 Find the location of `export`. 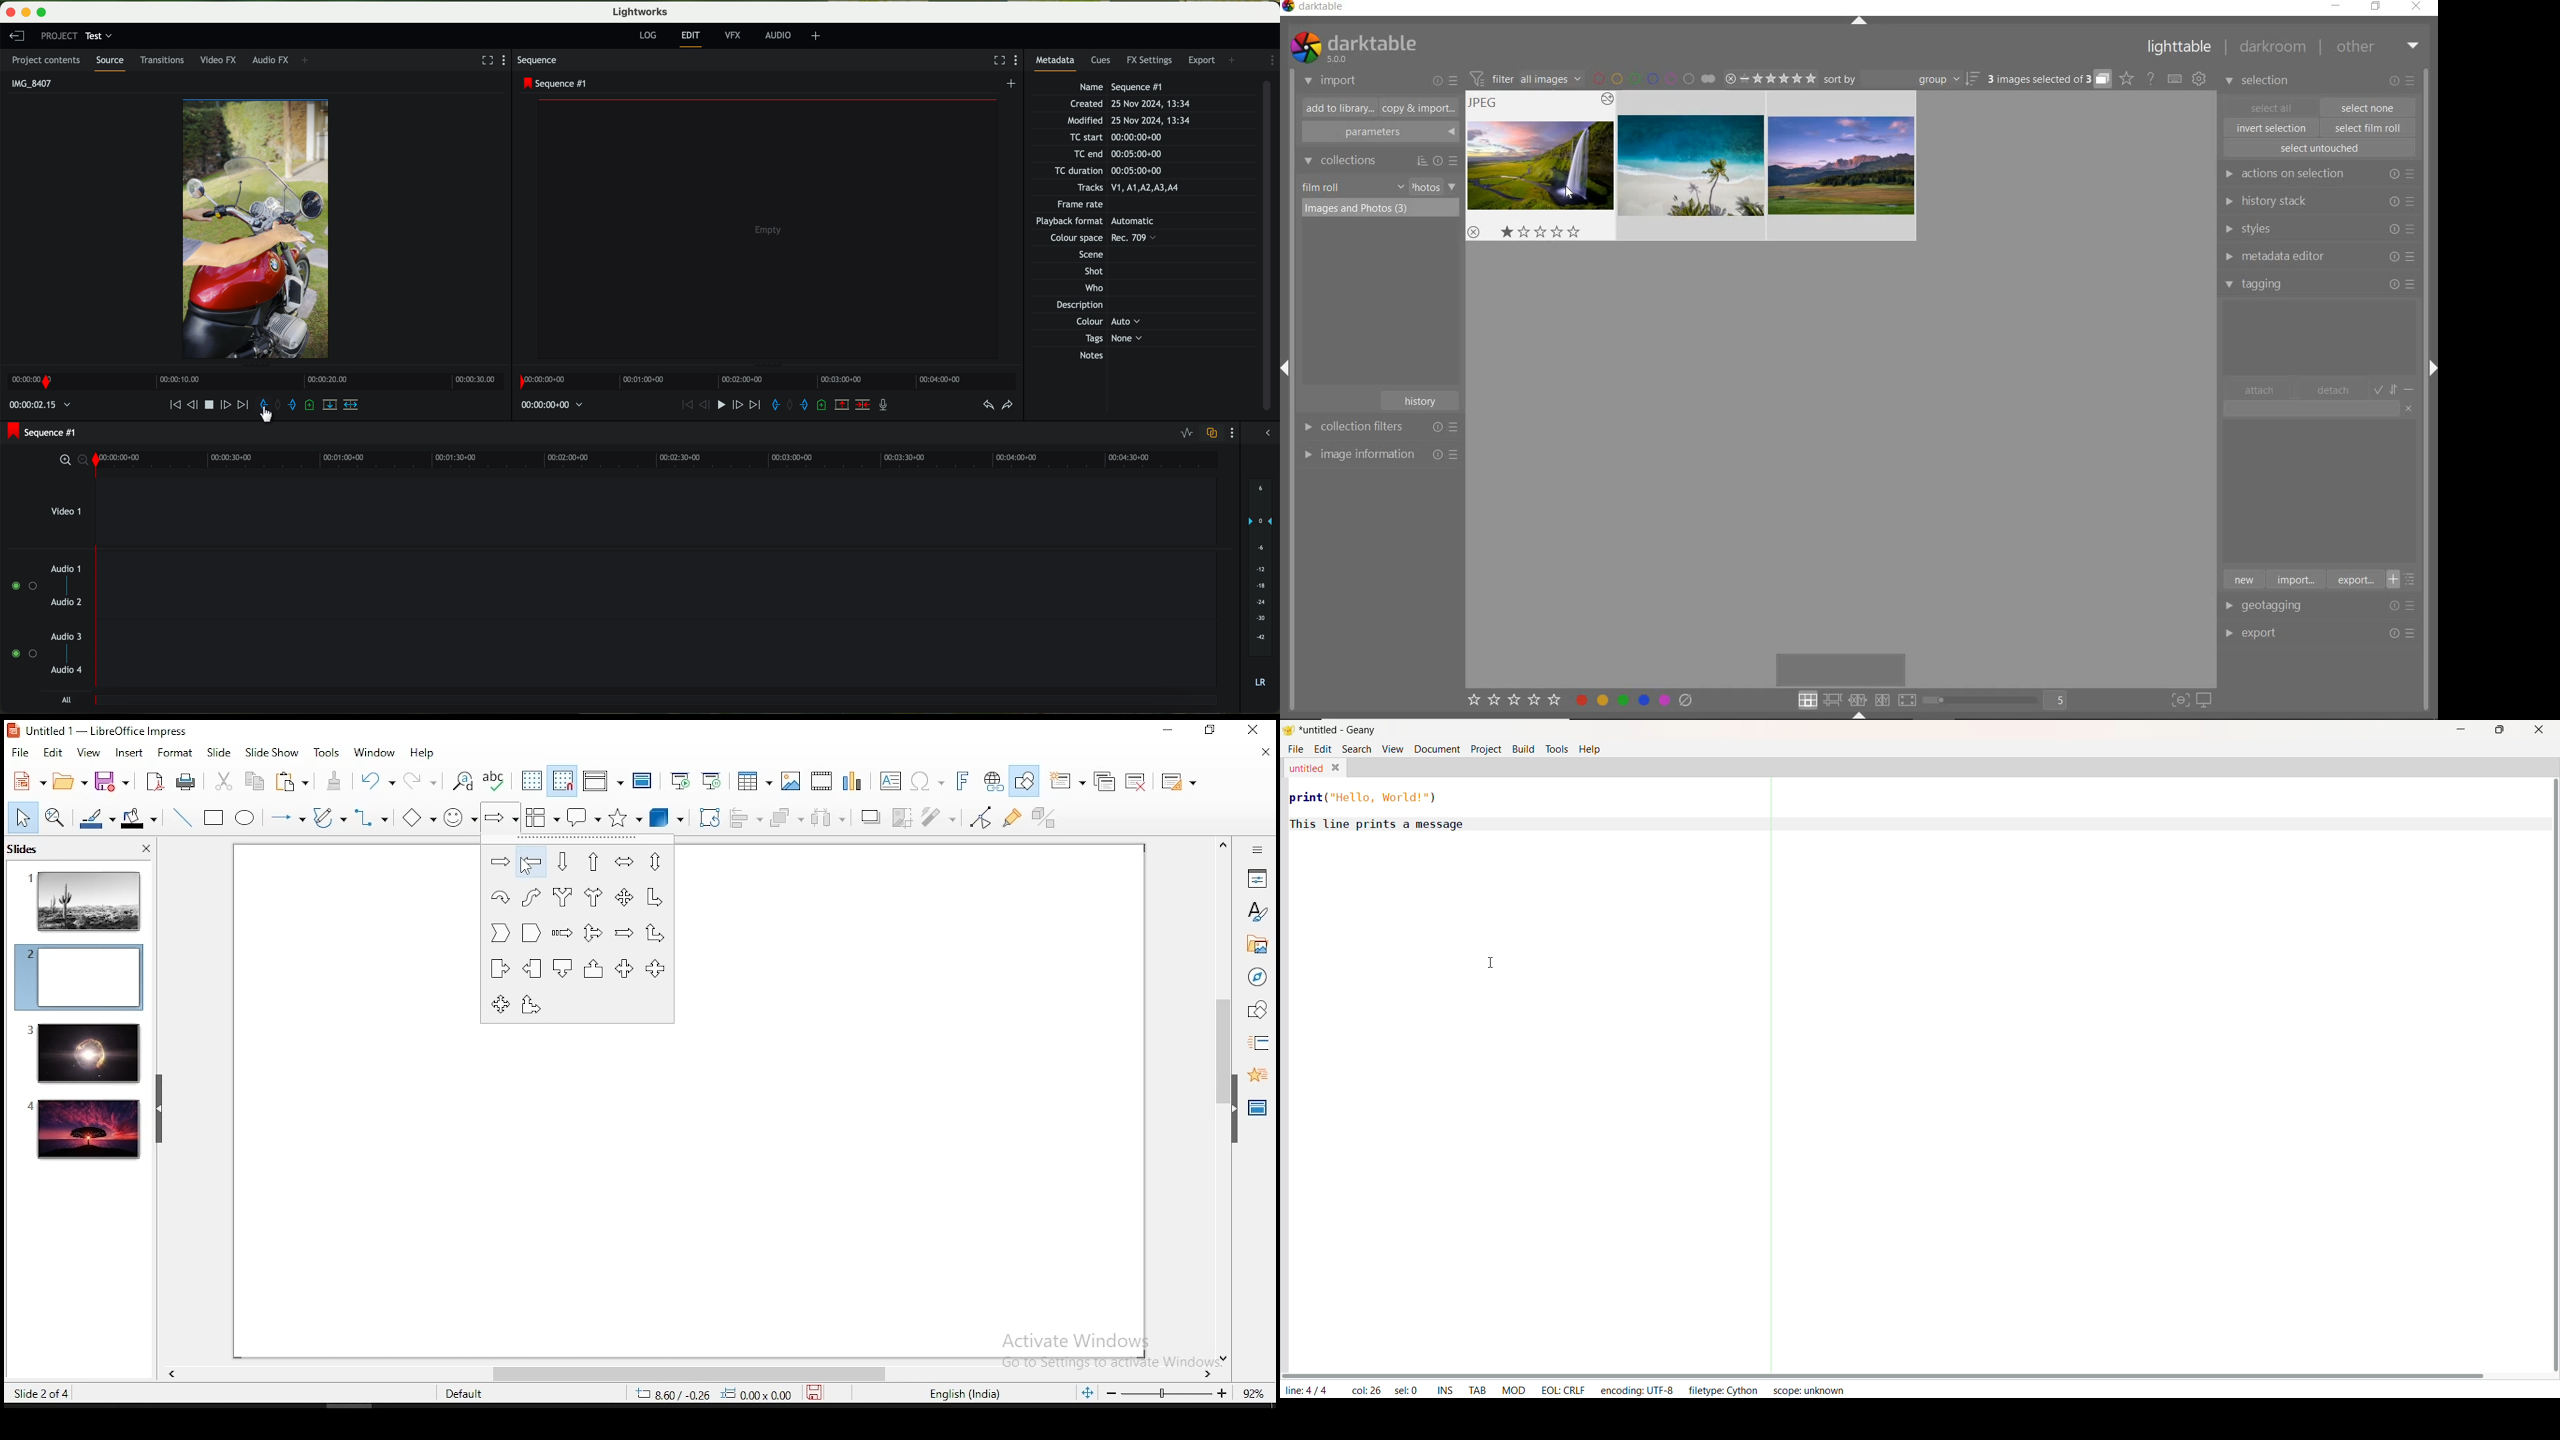

export is located at coordinates (2276, 632).